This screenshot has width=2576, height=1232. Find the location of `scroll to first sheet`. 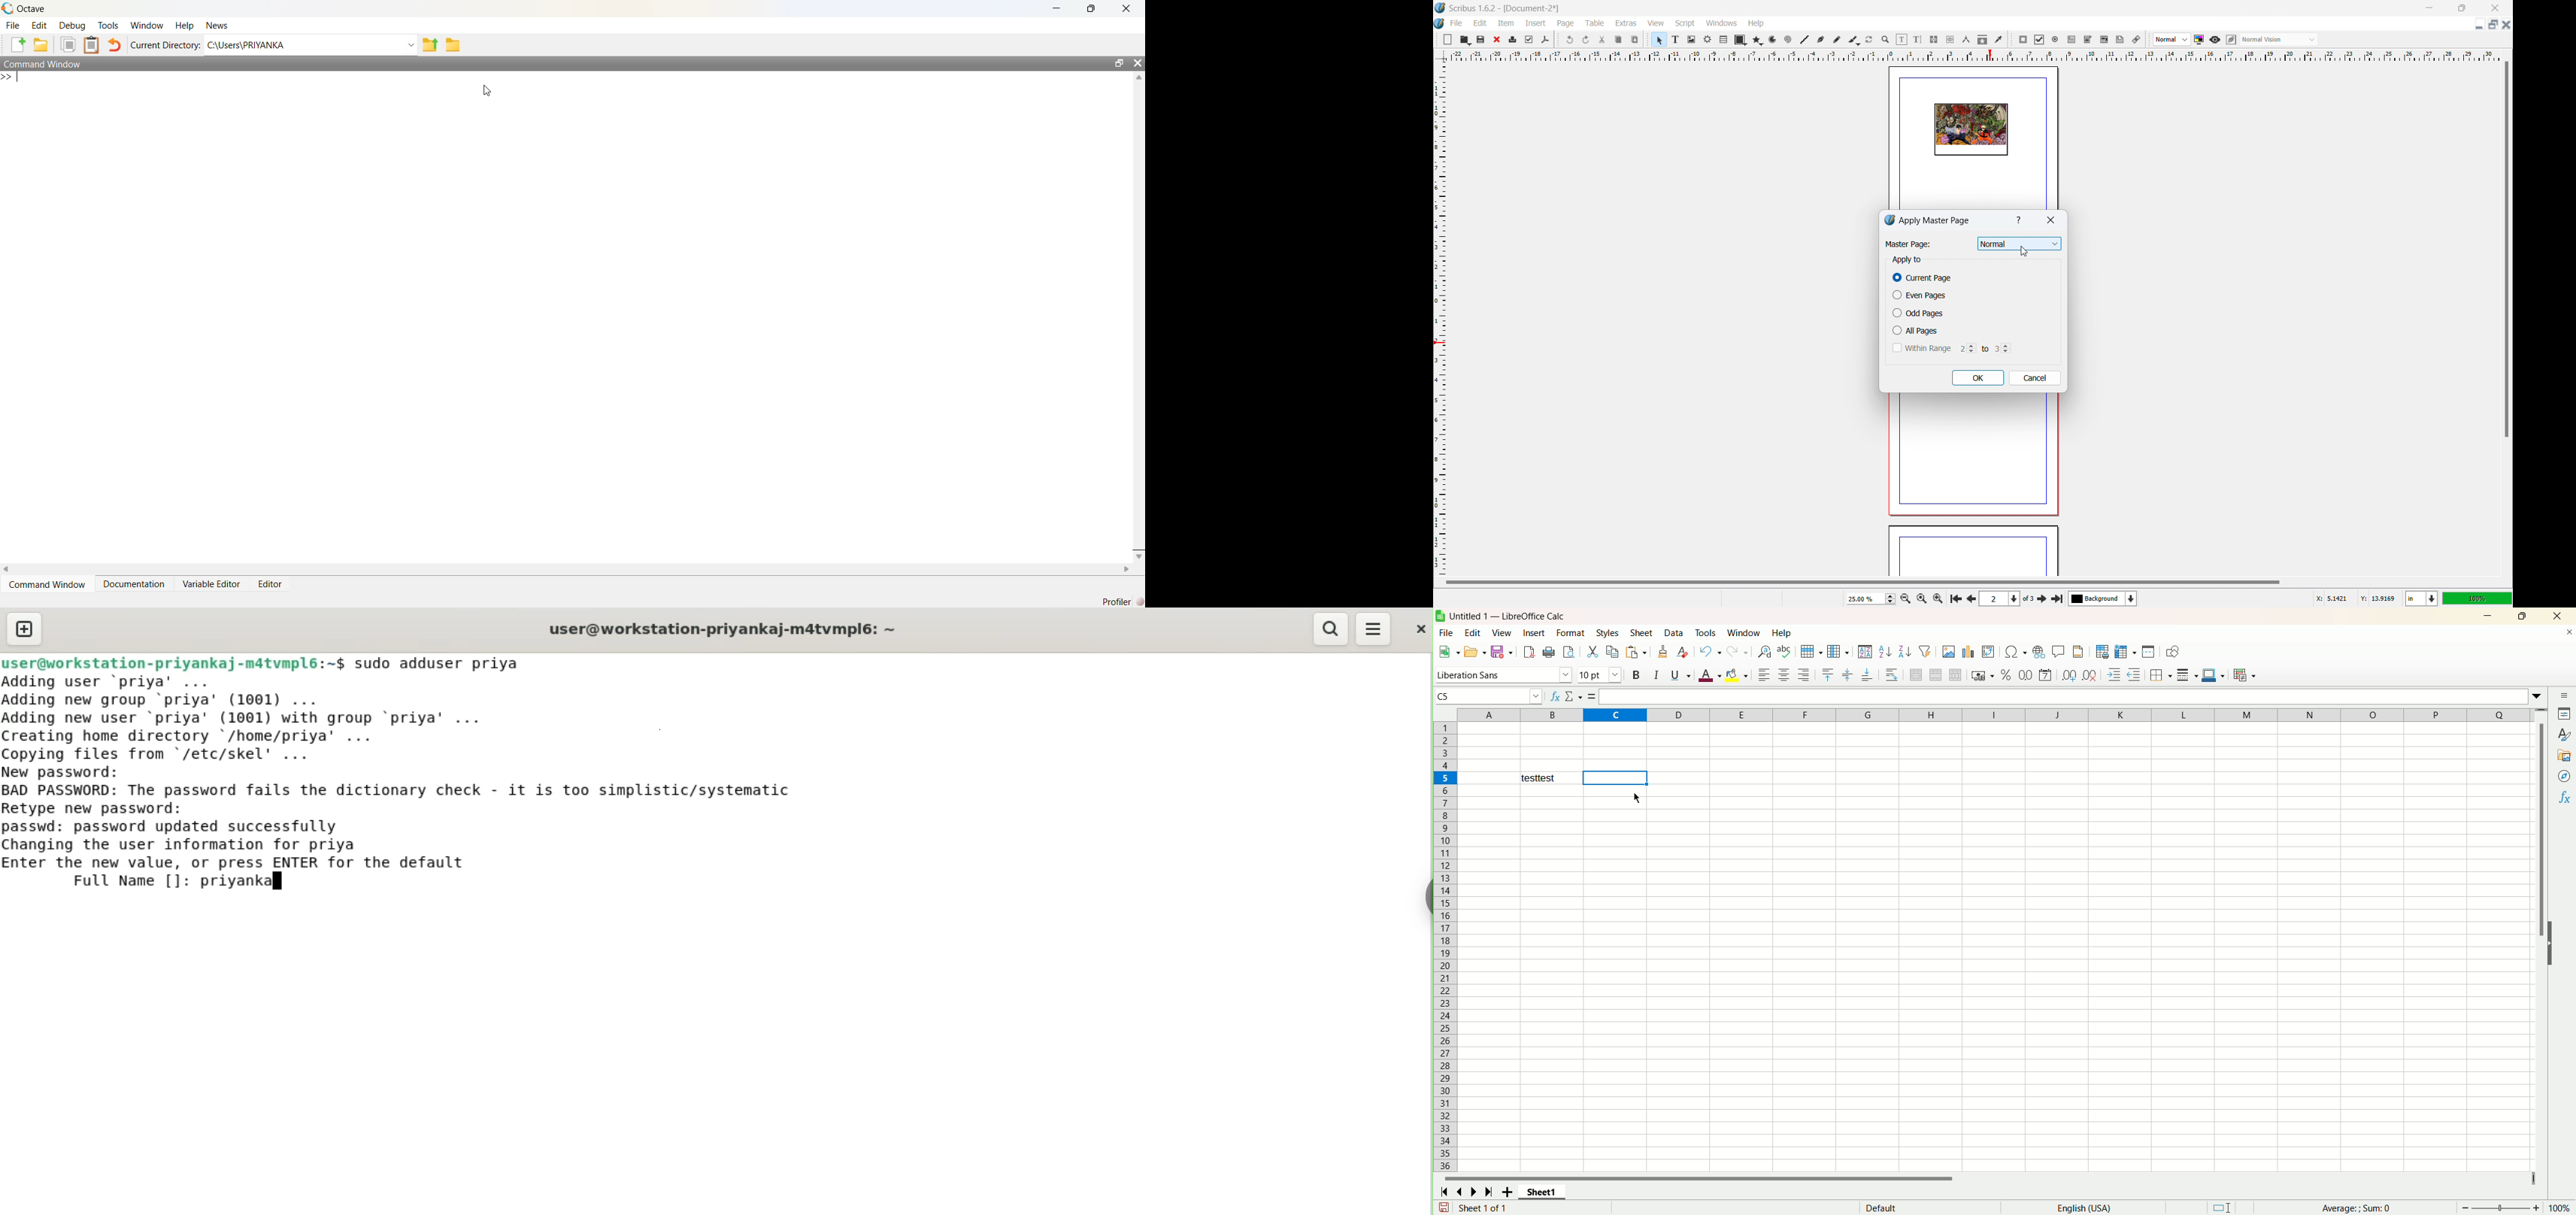

scroll to first sheet is located at coordinates (1445, 1192).